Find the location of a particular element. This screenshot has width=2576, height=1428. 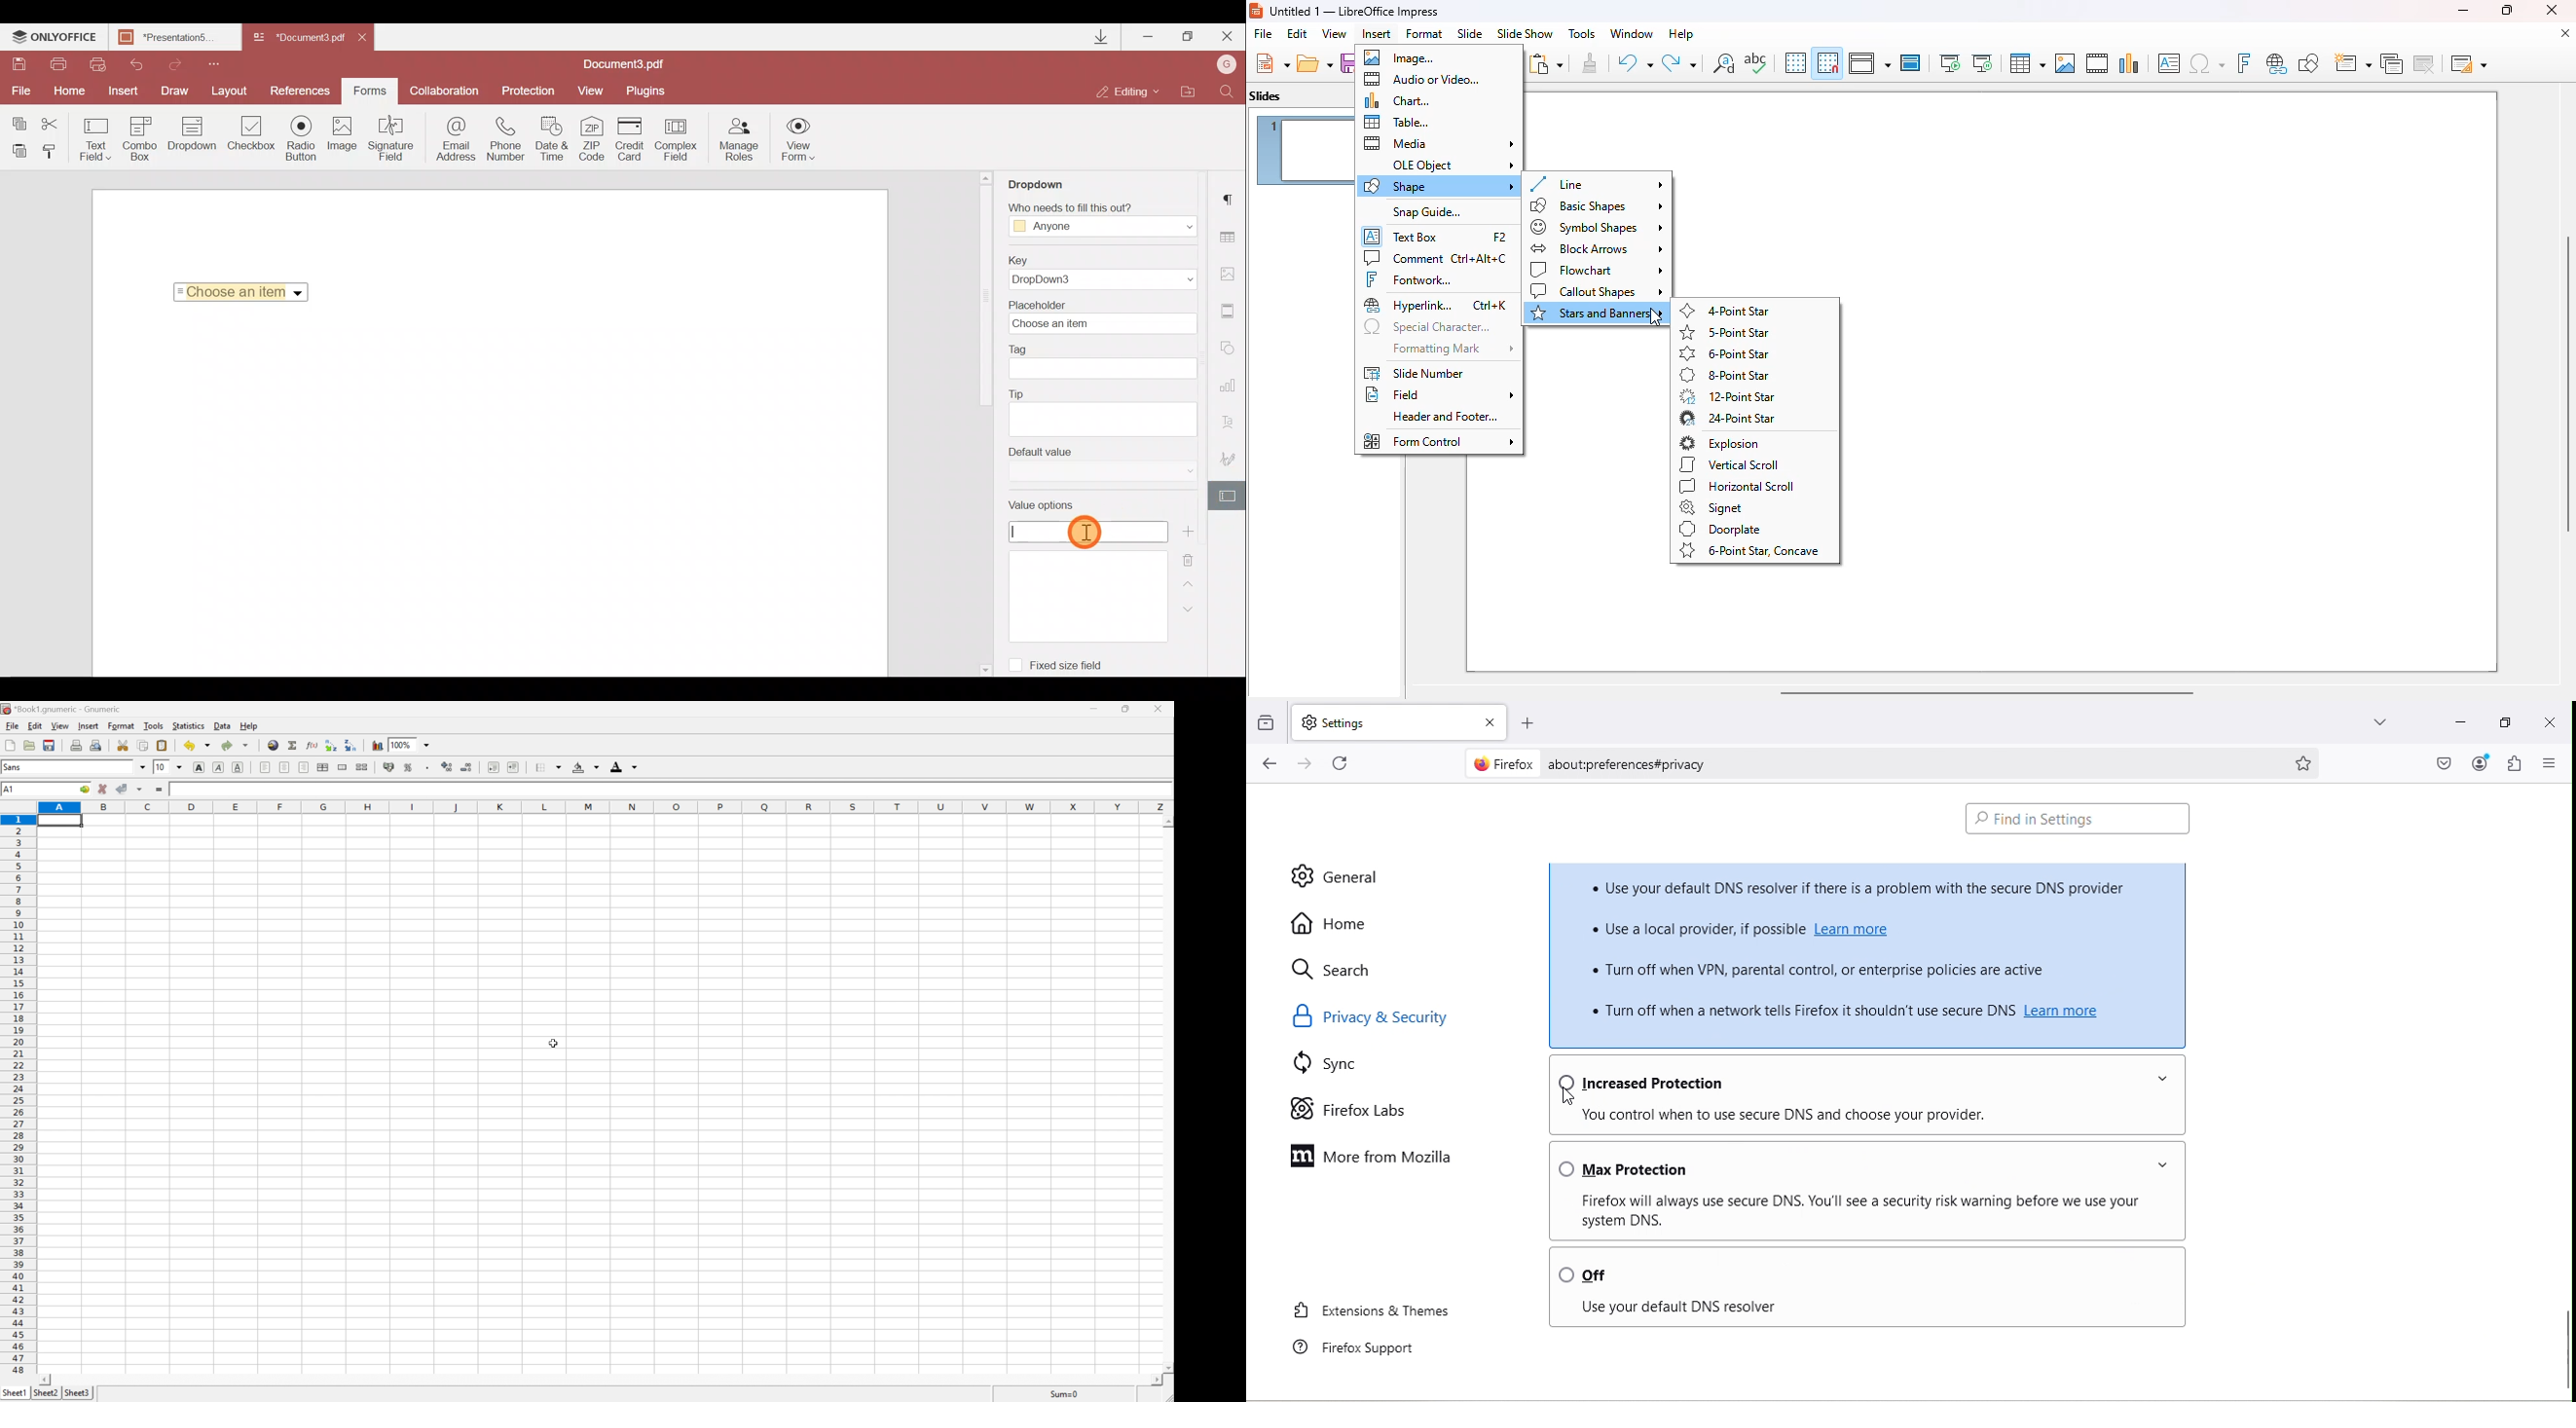

« Use a local provider, if possible Leam more is located at coordinates (1786, 930).